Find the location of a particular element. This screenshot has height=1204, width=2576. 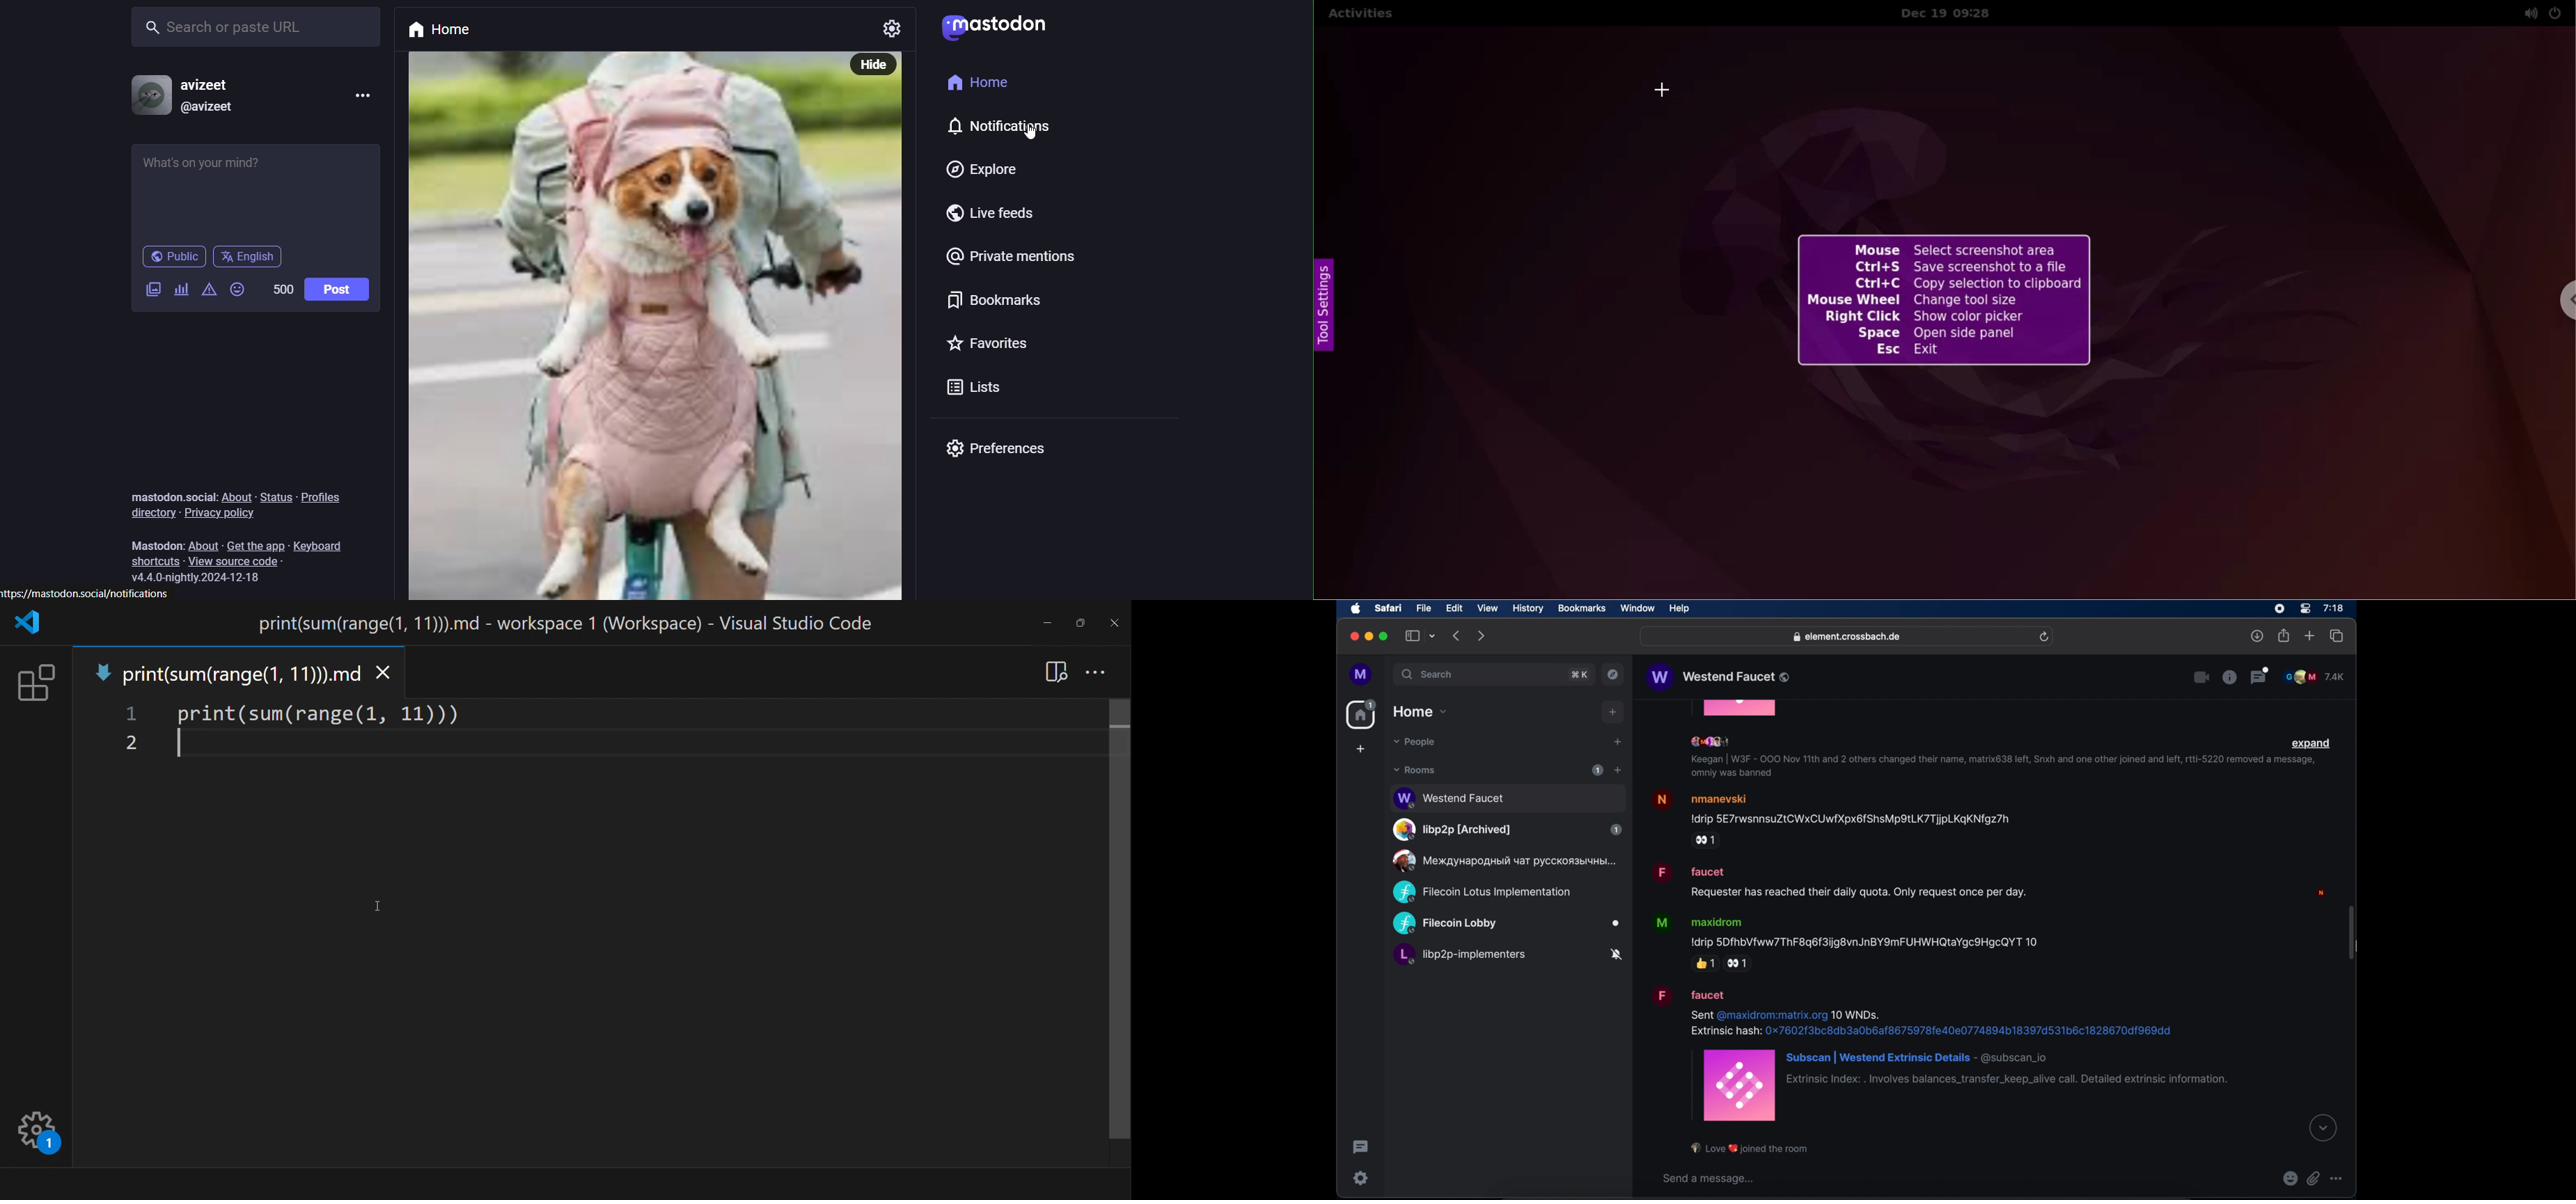

threads is located at coordinates (2261, 676).